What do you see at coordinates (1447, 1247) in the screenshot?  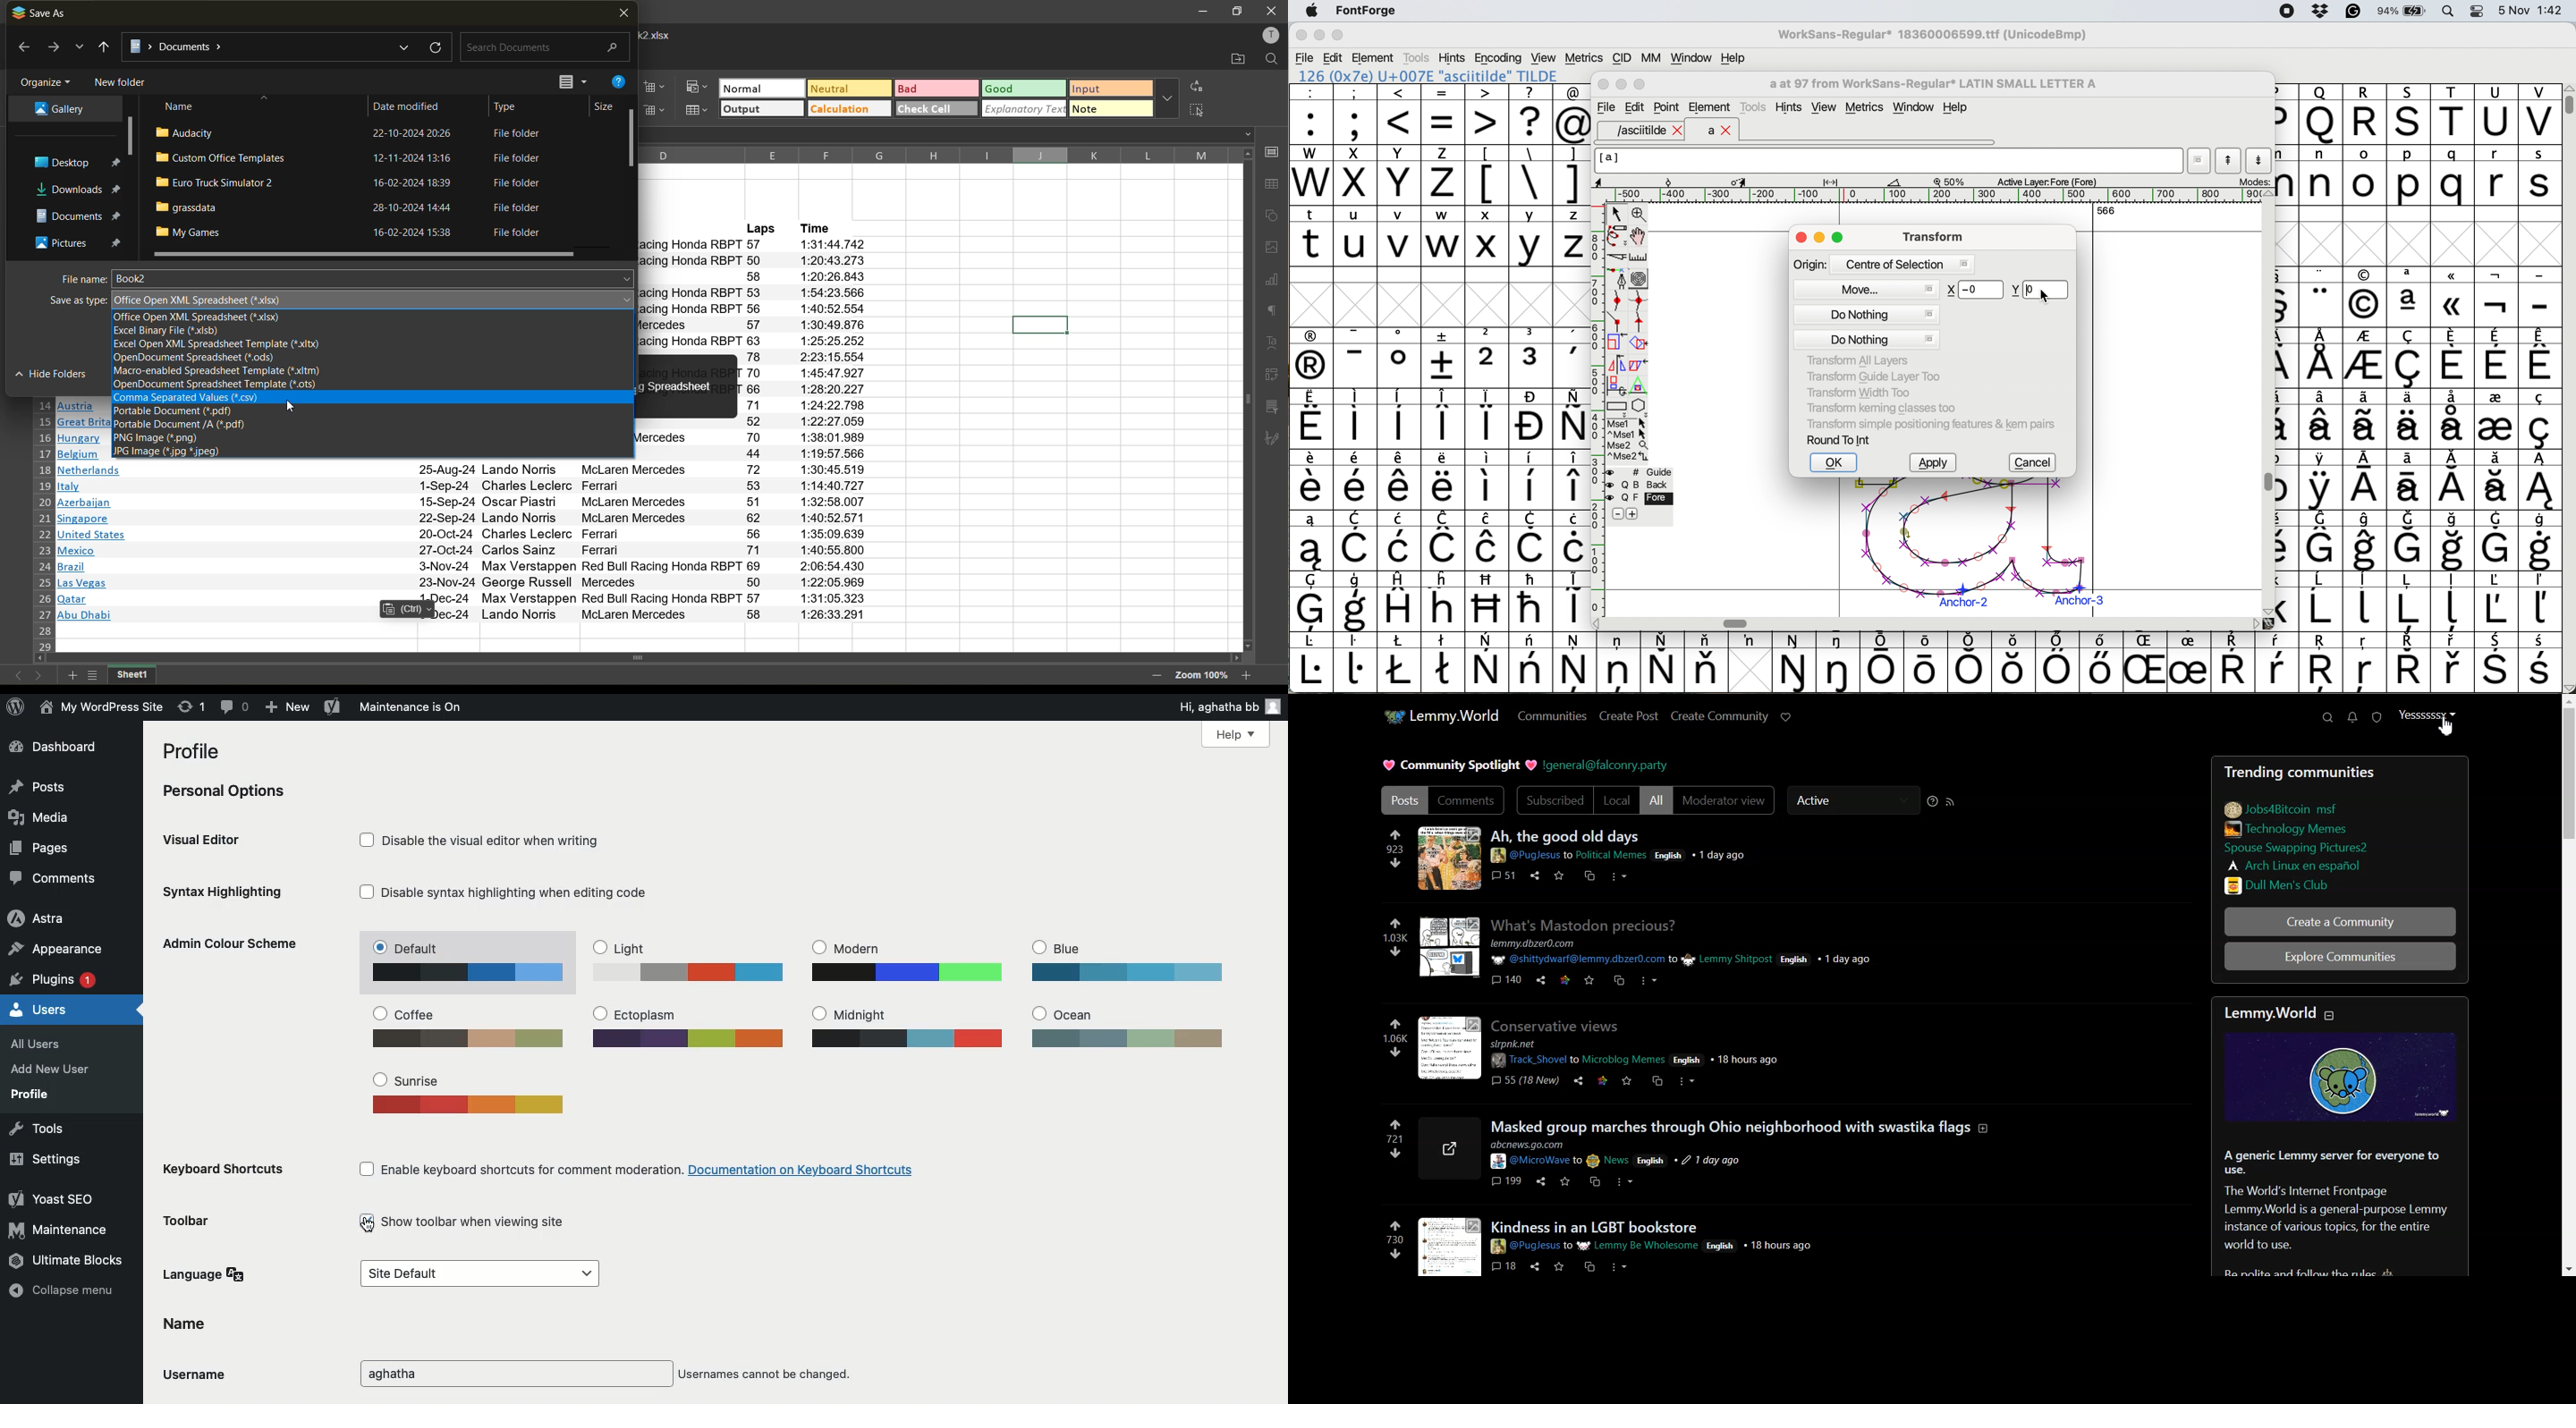 I see `image` at bounding box center [1447, 1247].